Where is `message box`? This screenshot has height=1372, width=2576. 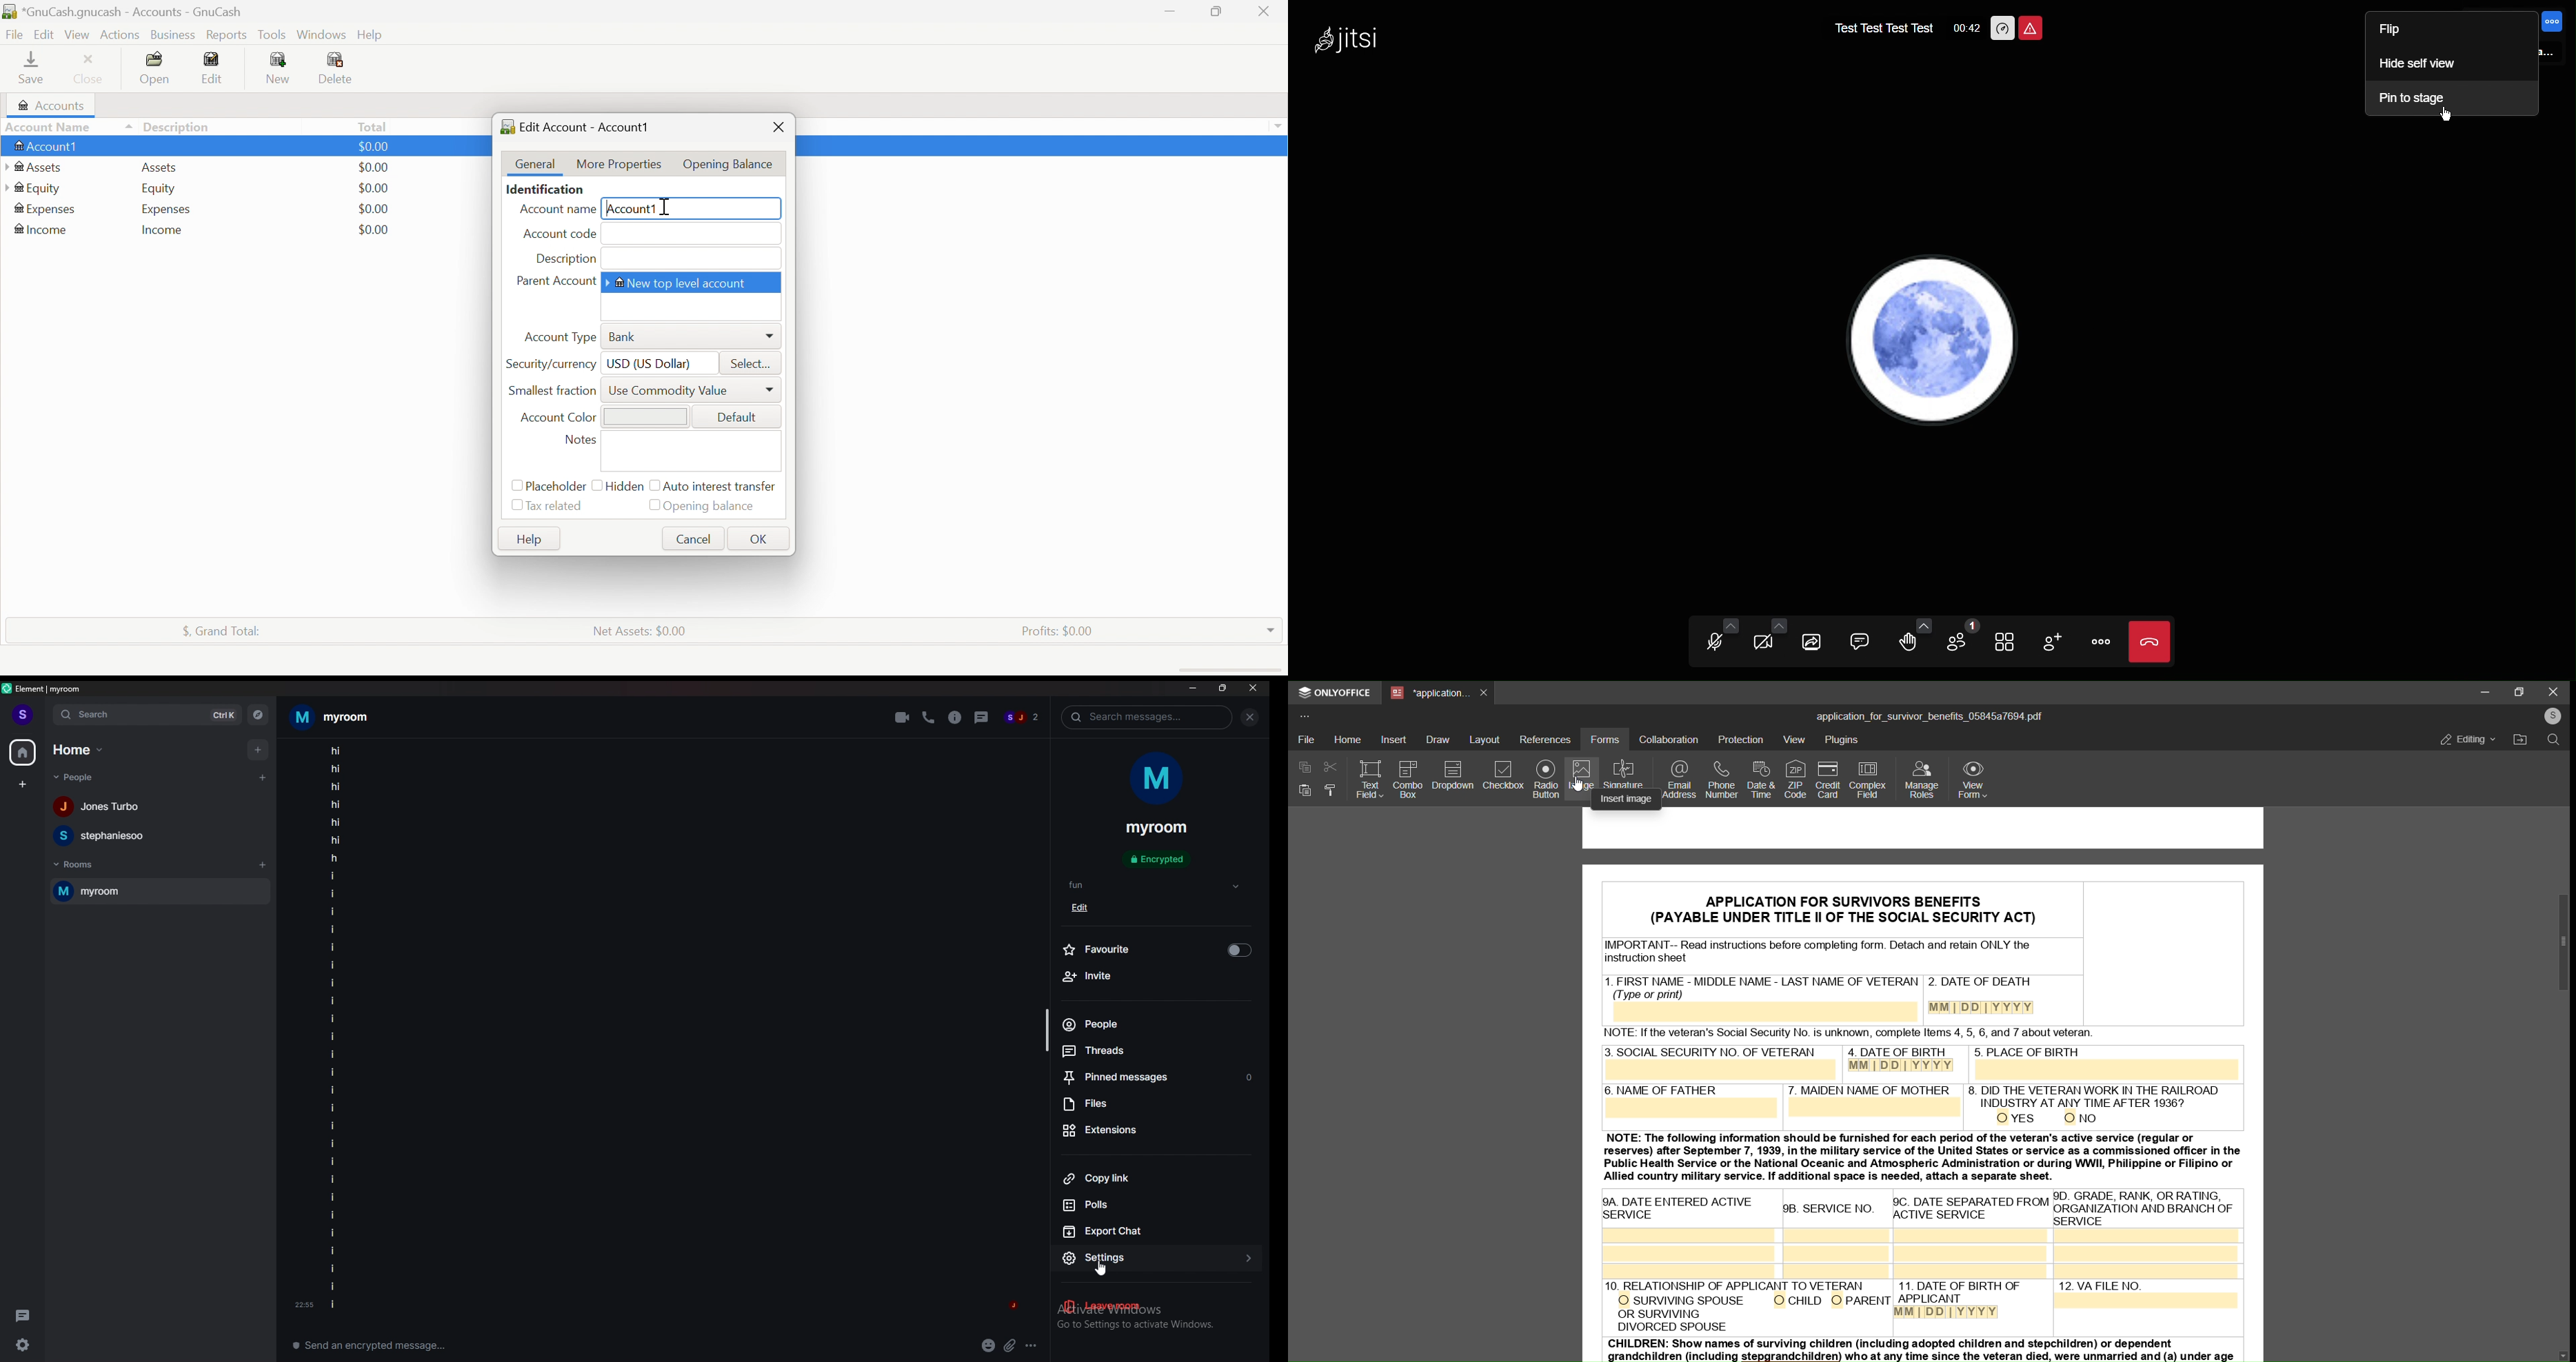
message box is located at coordinates (376, 1343).